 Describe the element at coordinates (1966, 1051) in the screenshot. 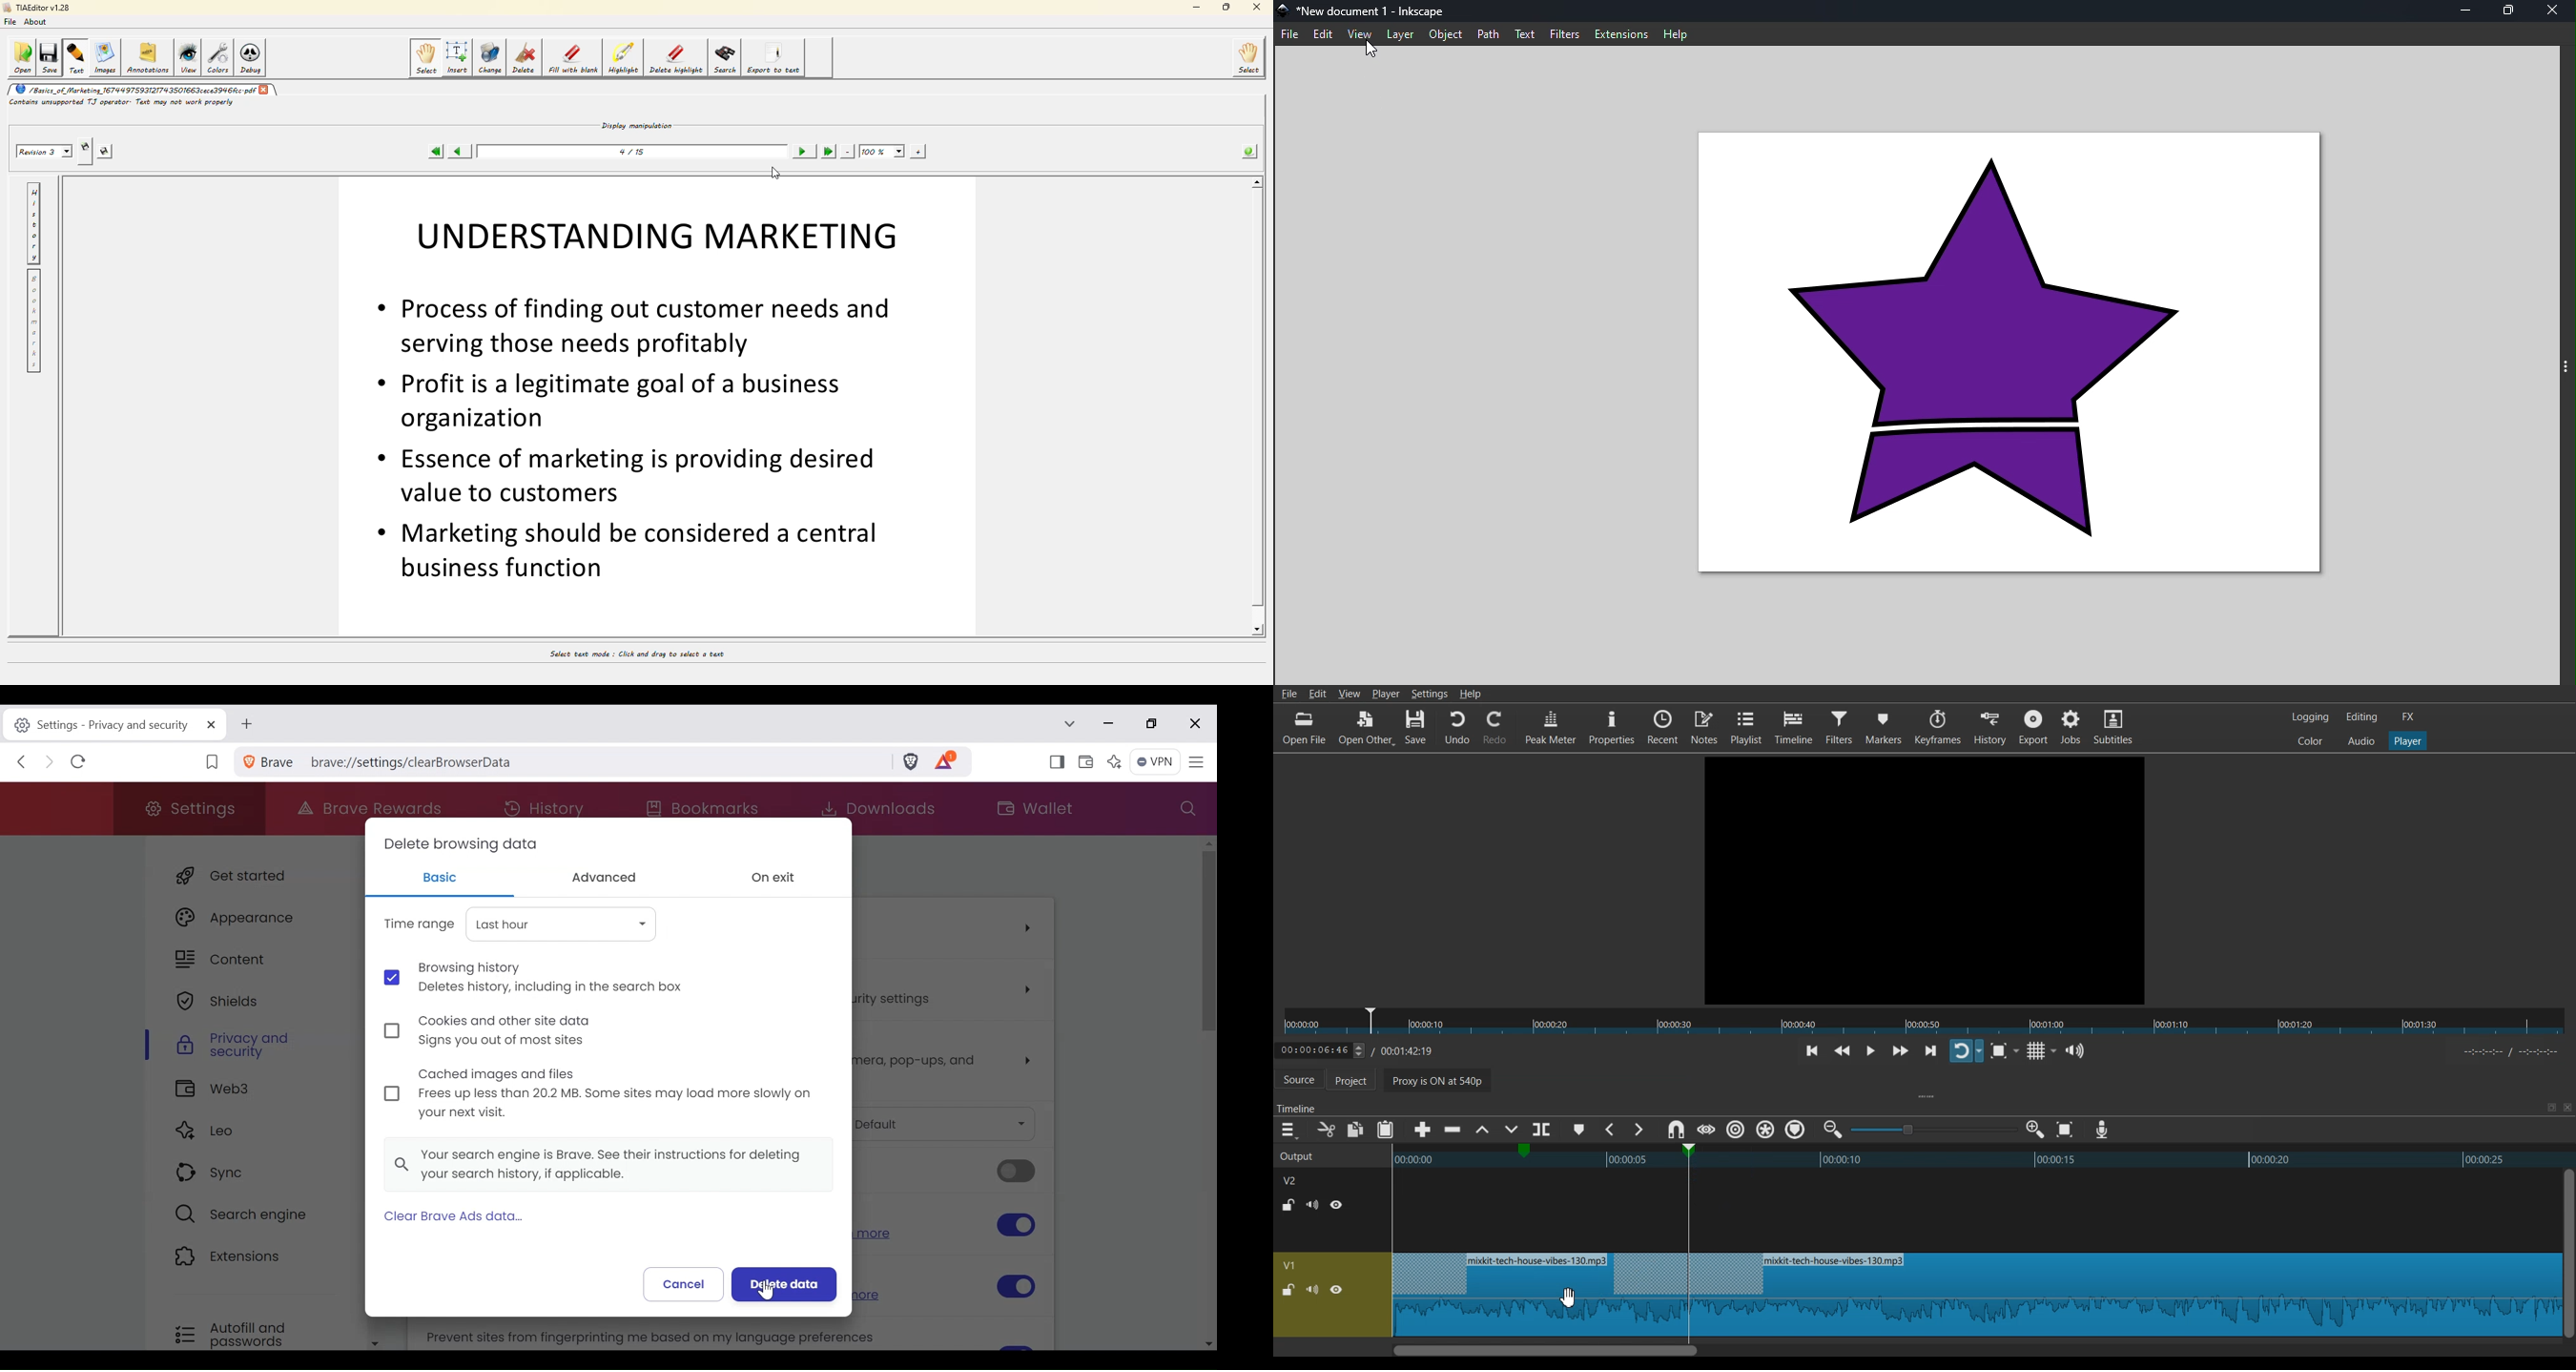

I see `Toggle player lopping` at that location.